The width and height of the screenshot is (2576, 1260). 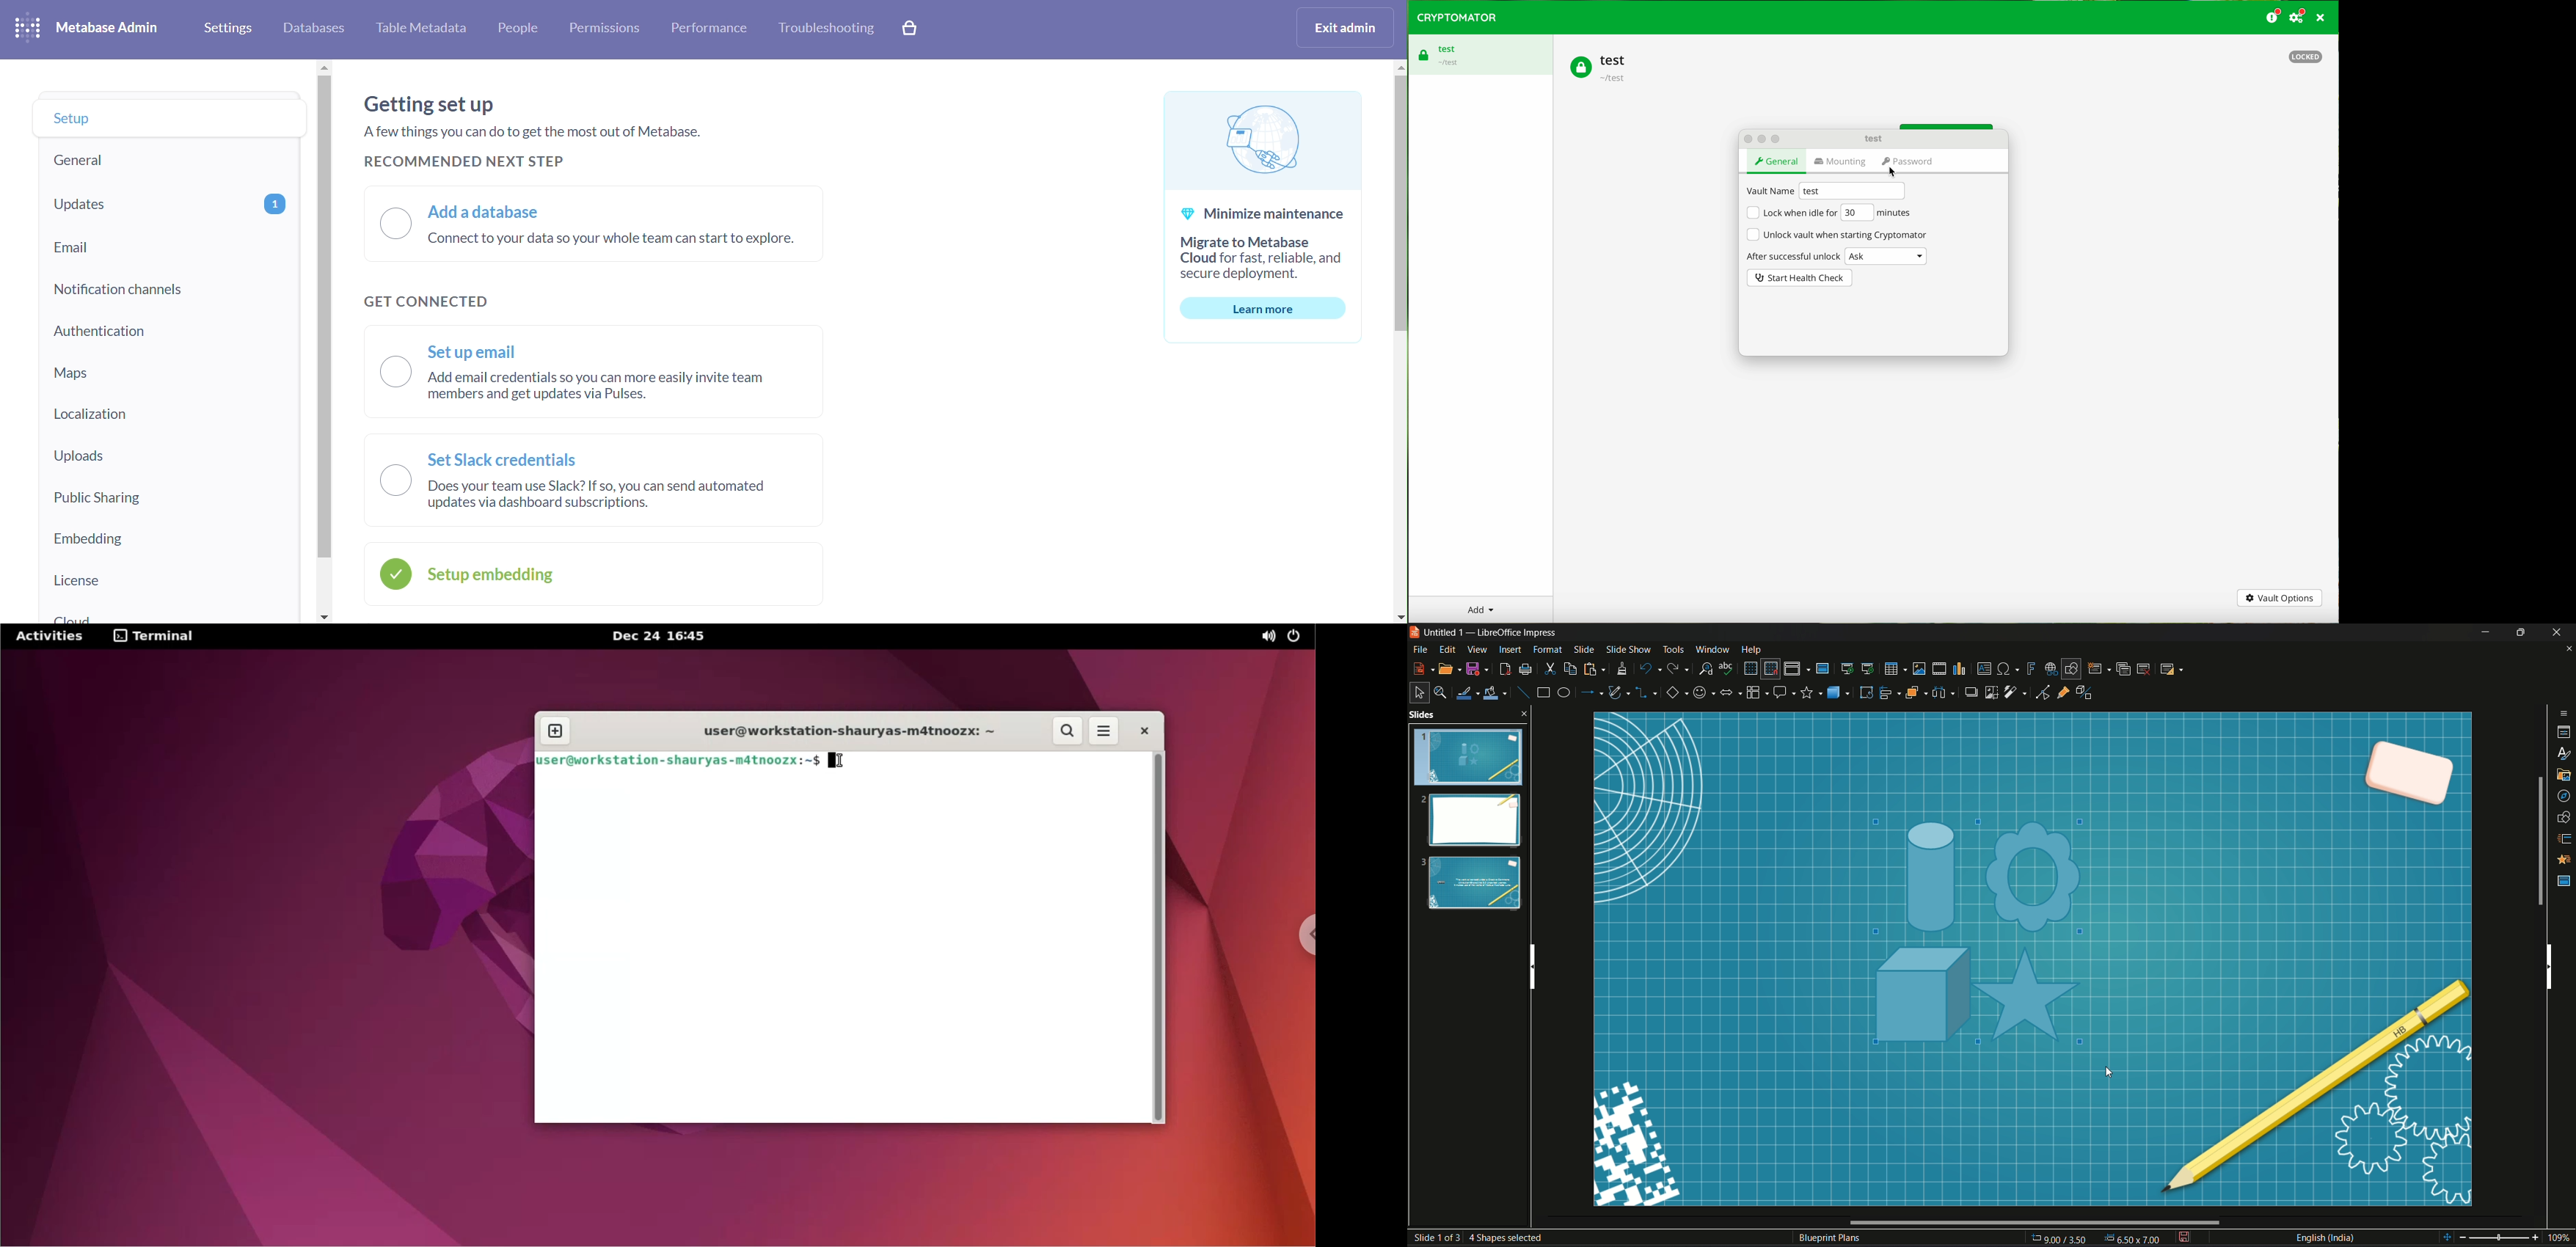 I want to click on properties, so click(x=2565, y=734).